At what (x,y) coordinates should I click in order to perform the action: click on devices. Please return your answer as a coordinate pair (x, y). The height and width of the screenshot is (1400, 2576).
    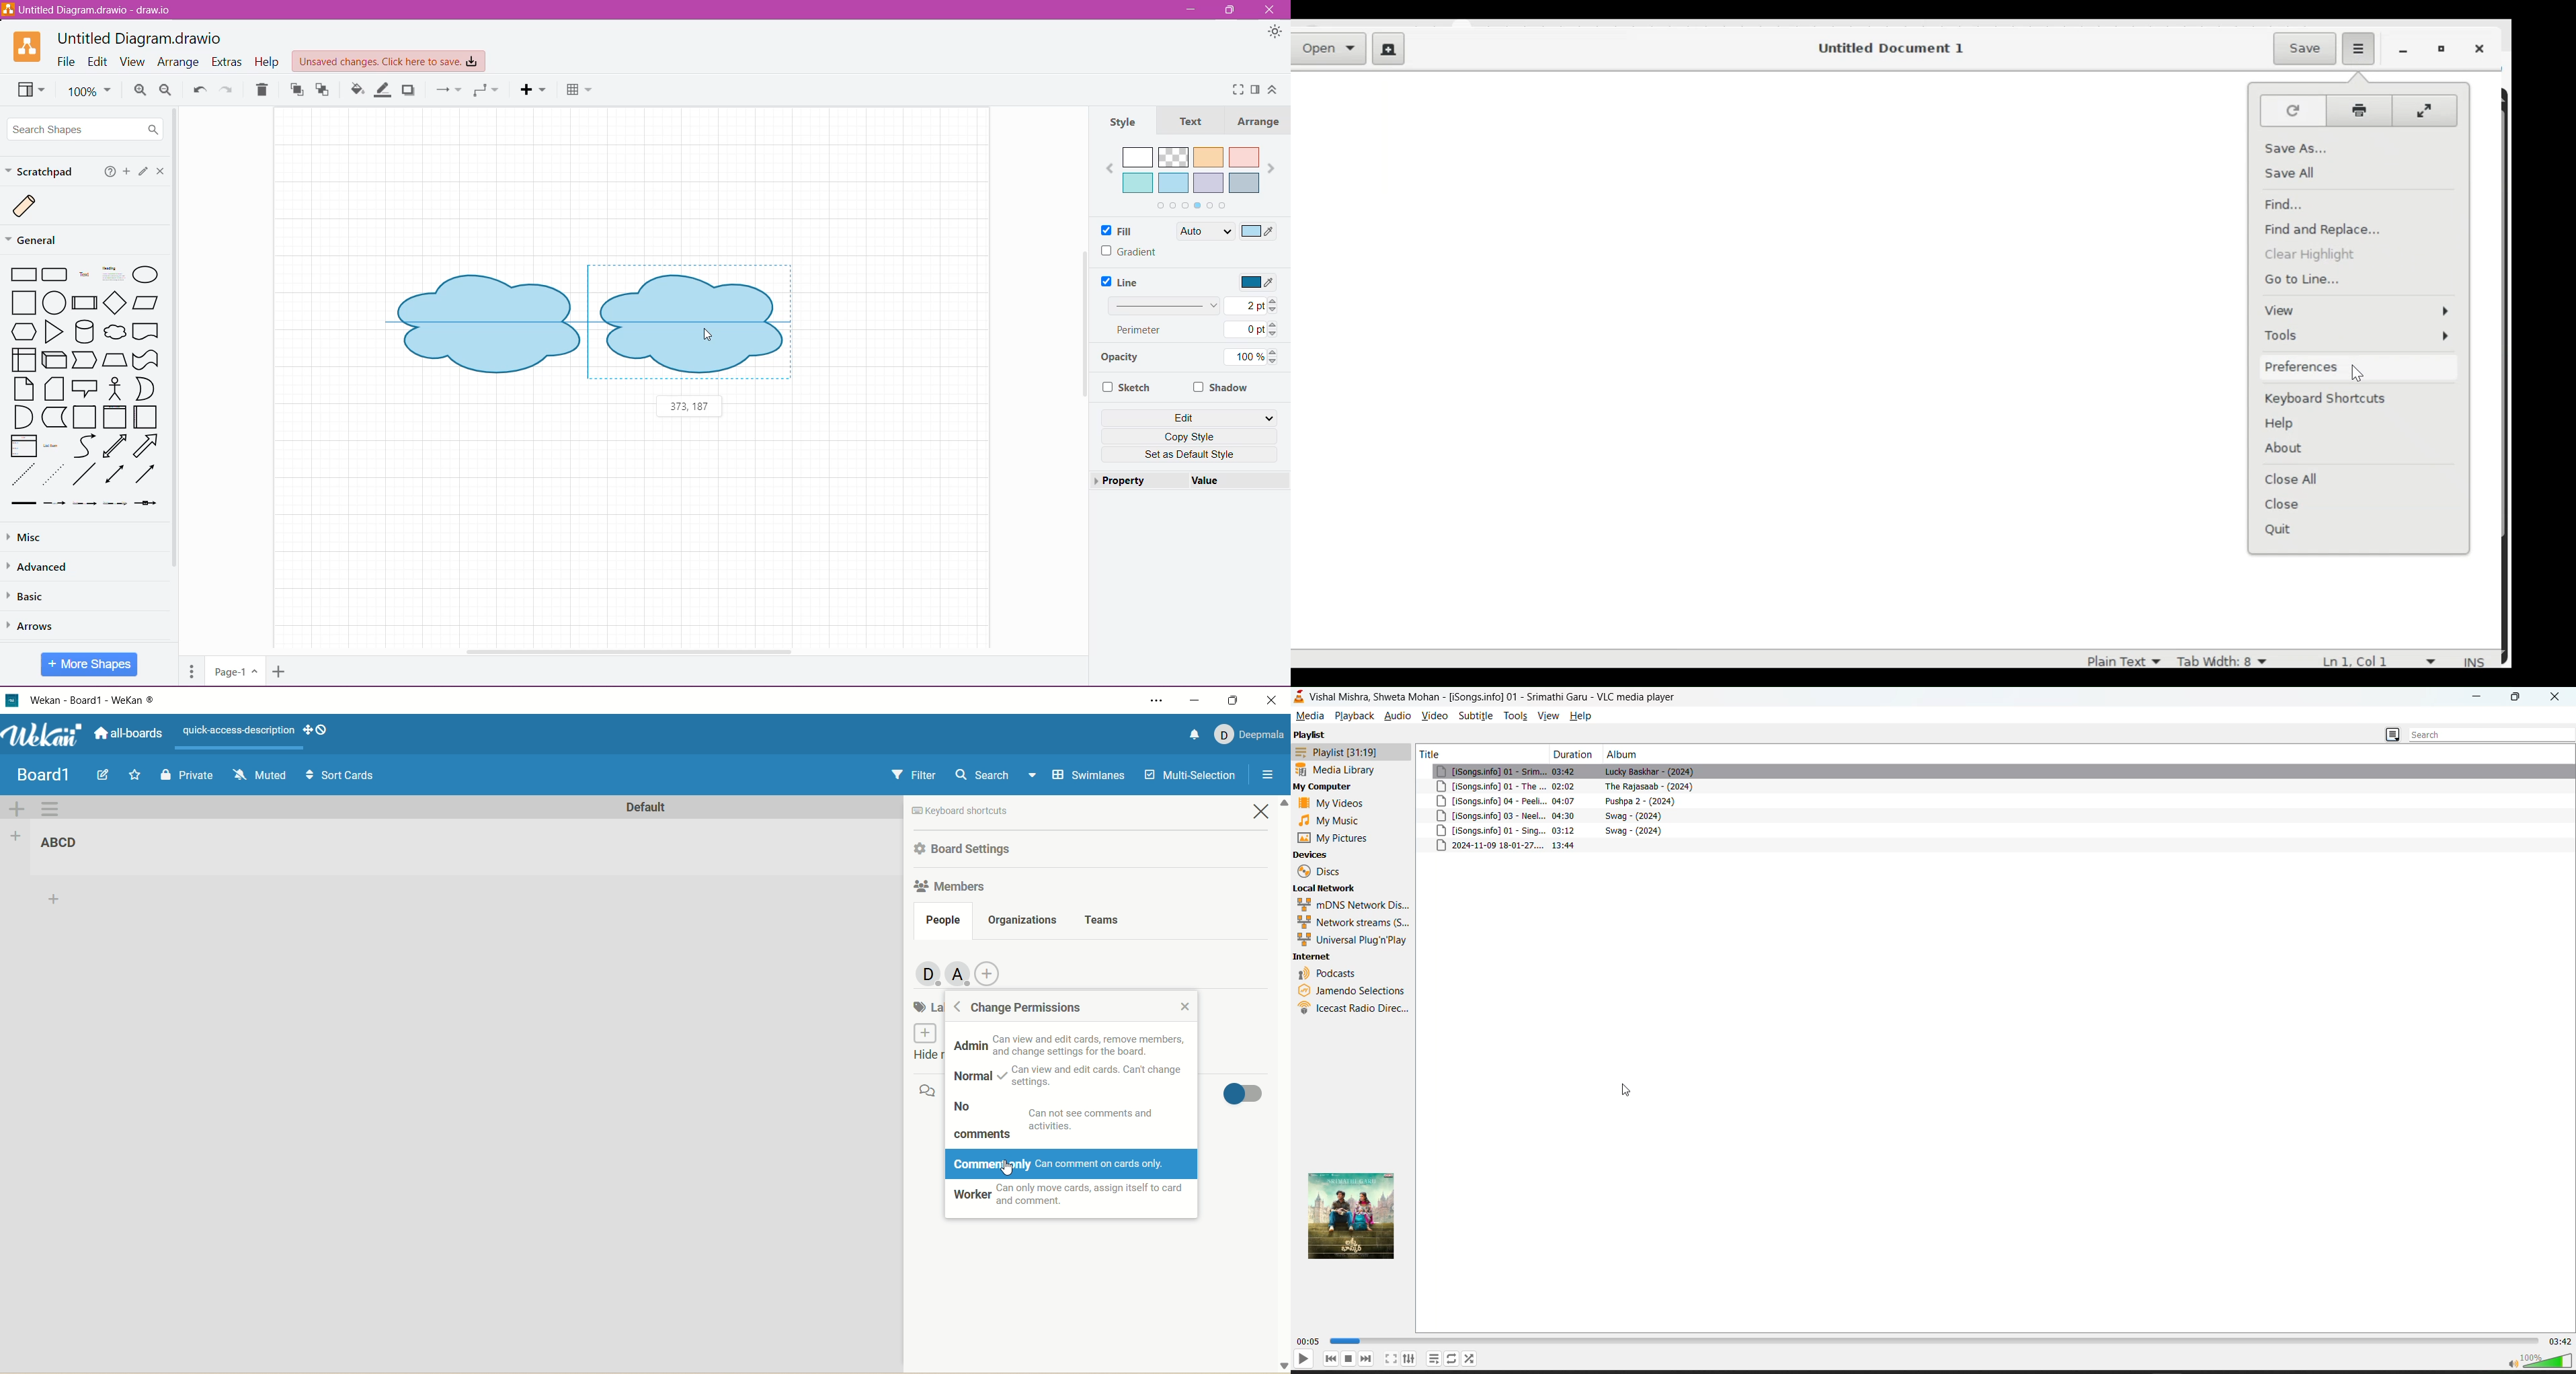
    Looking at the image, I should click on (1311, 854).